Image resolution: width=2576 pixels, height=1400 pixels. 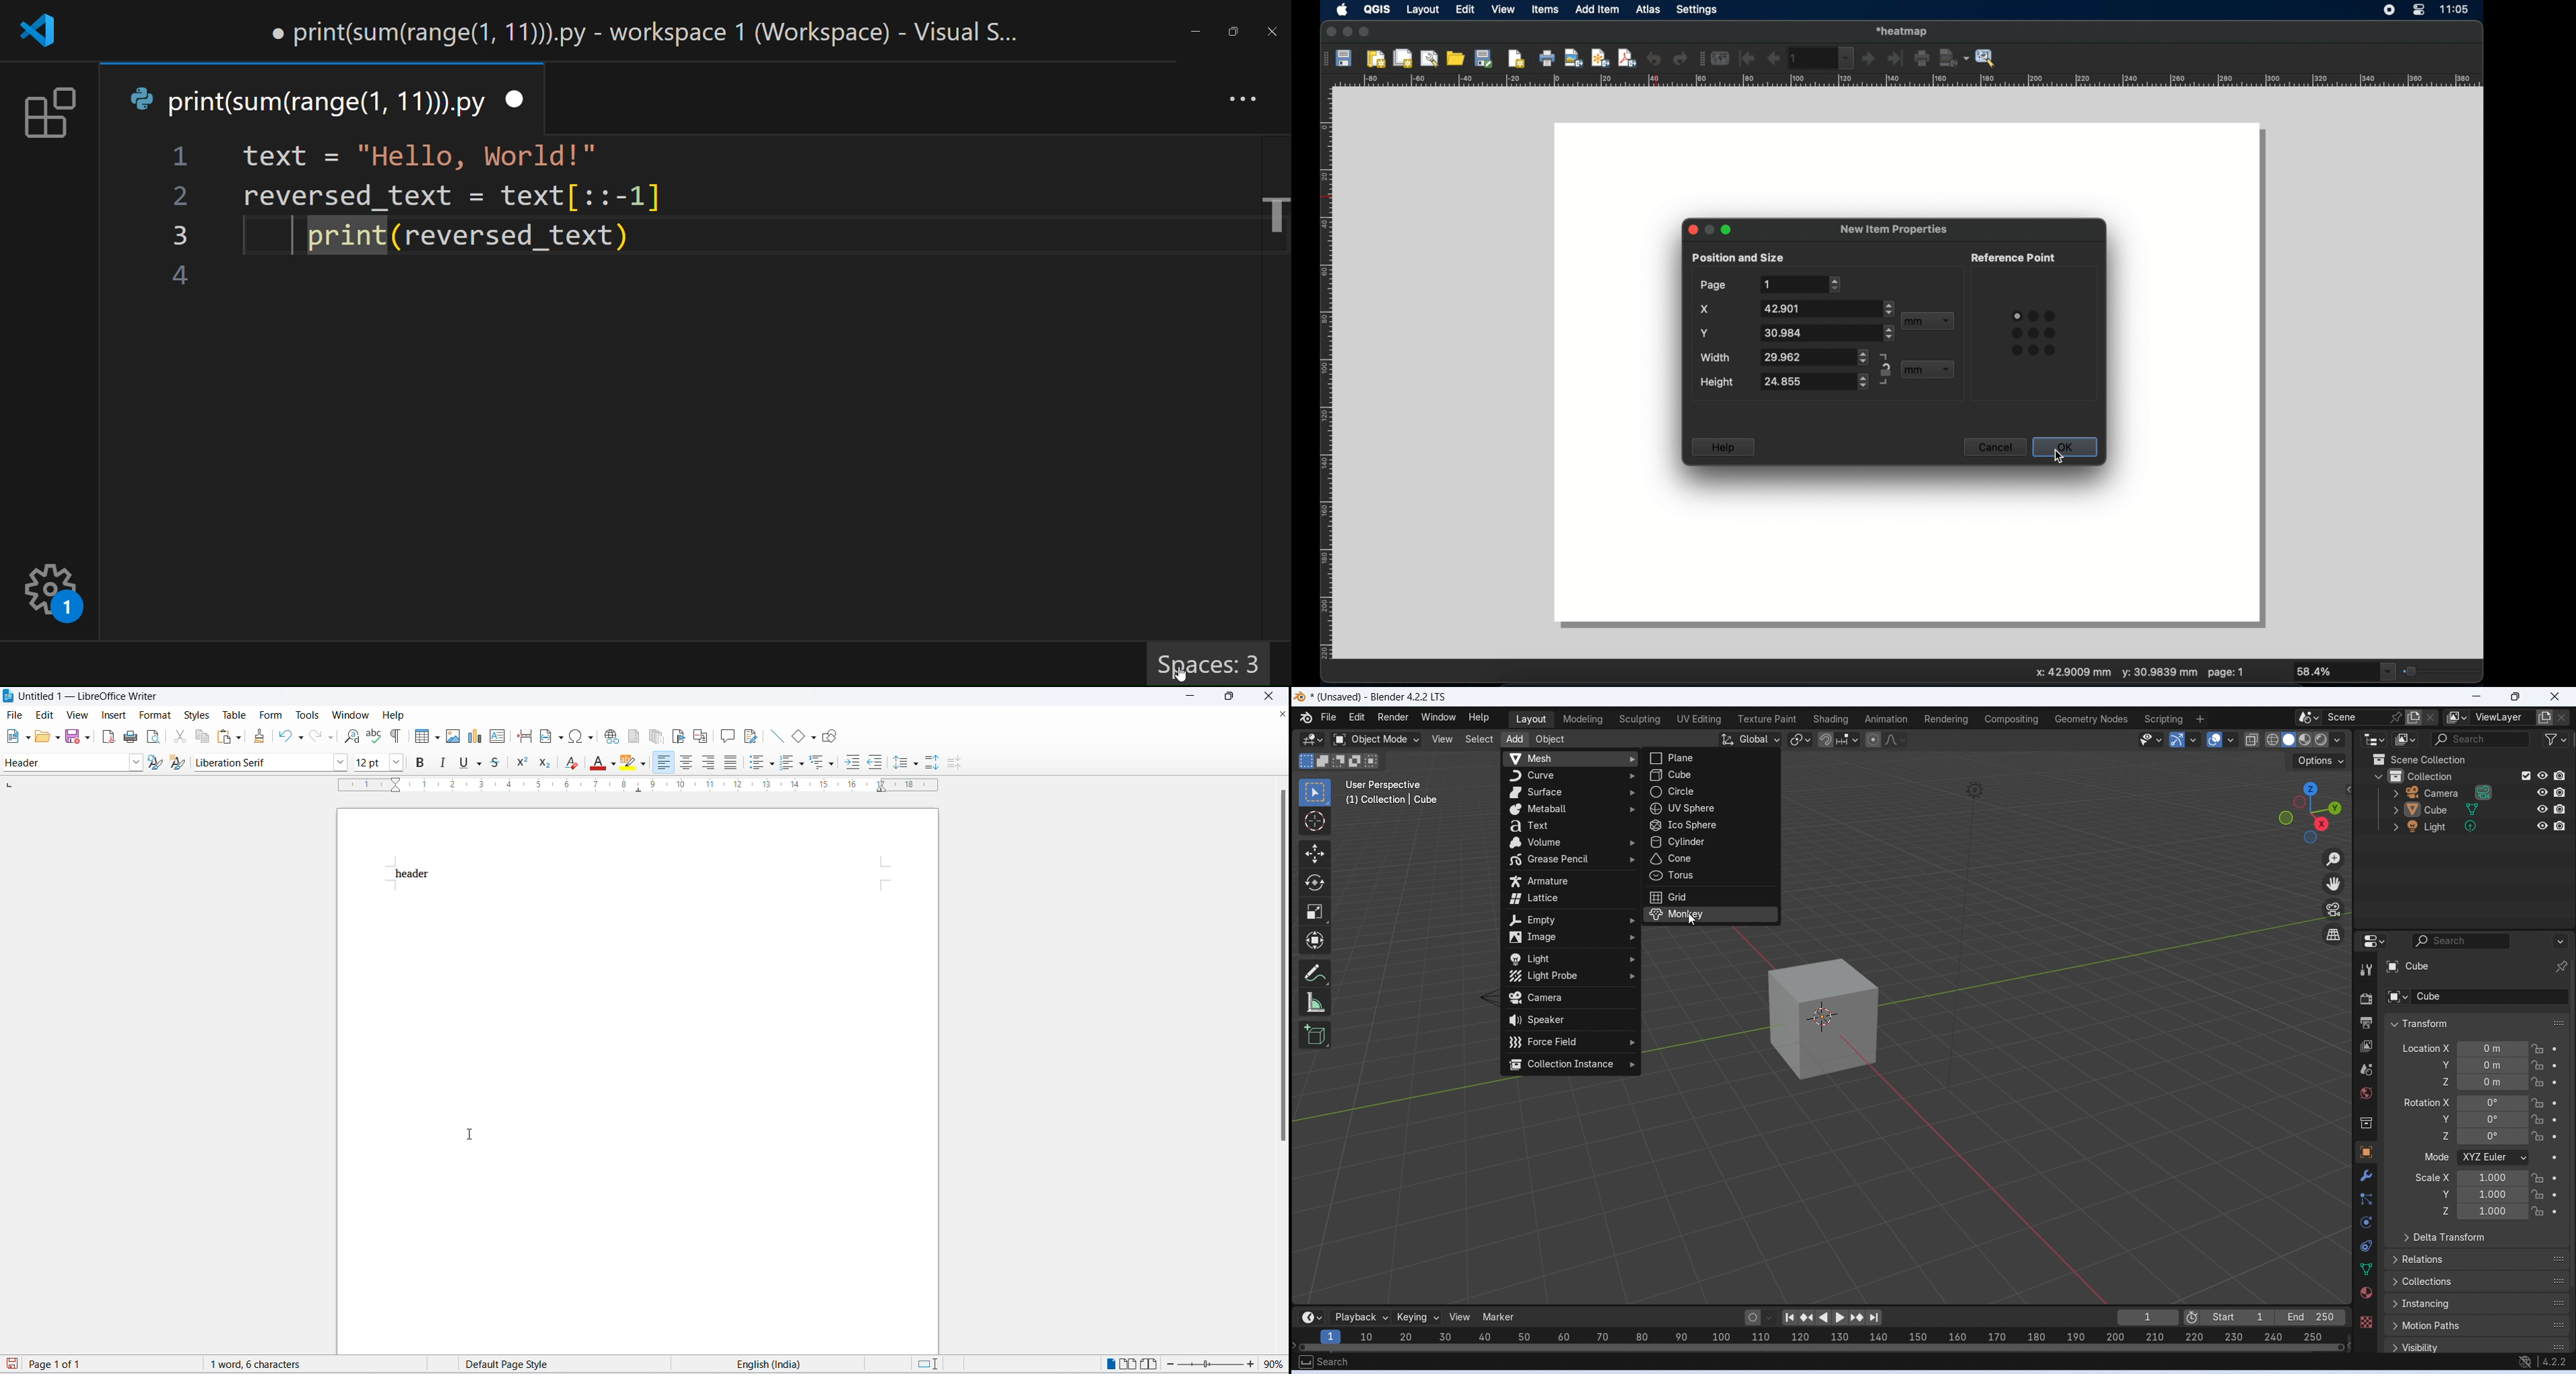 What do you see at coordinates (575, 762) in the screenshot?
I see `clear direct formatting` at bounding box center [575, 762].